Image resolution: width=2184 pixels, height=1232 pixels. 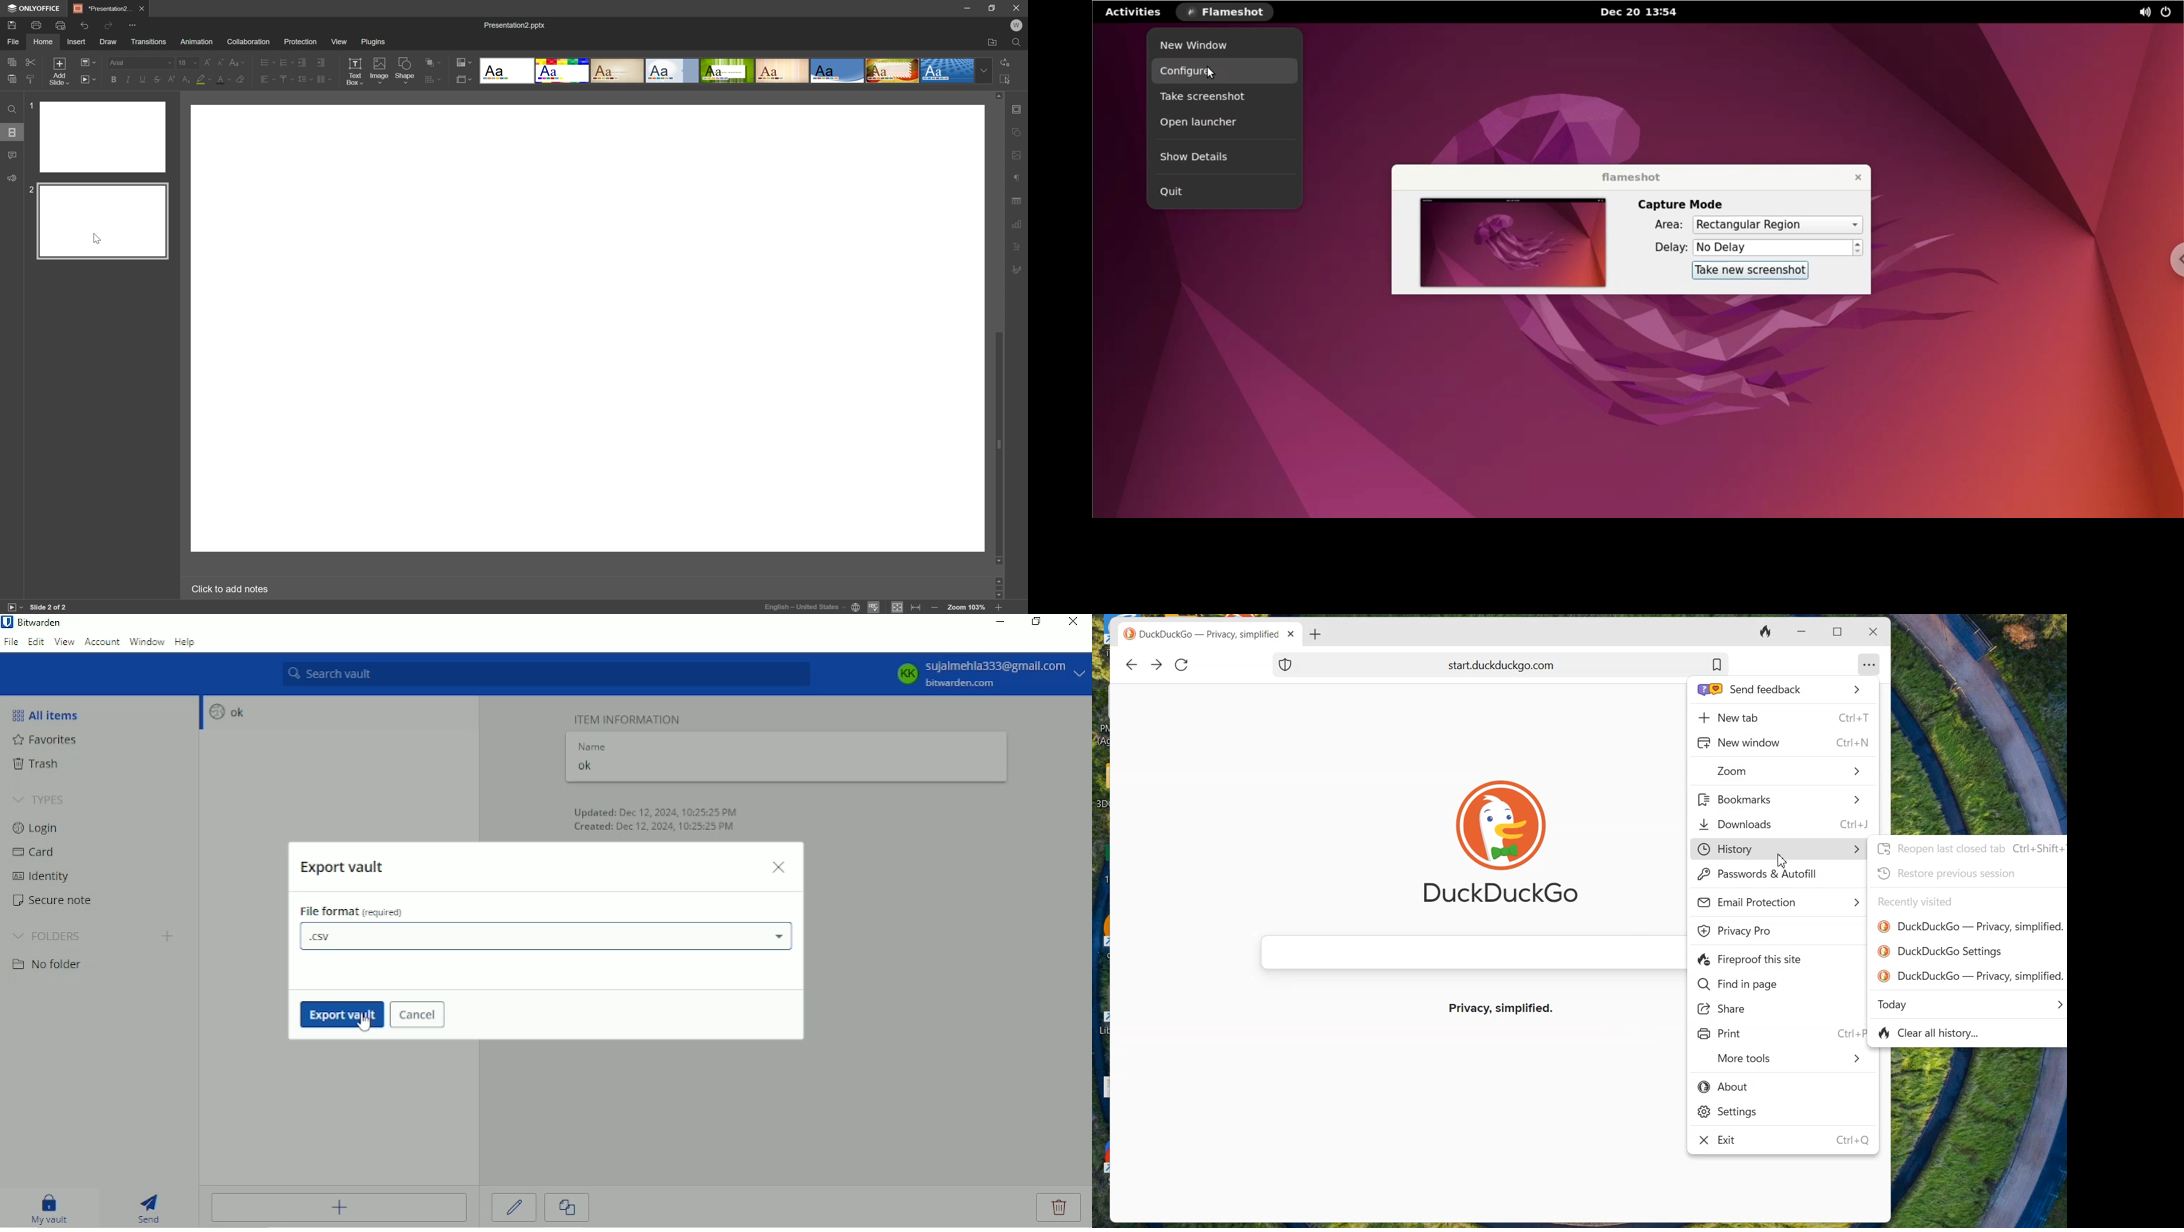 I want to click on DuckDuckGo Settings, so click(x=1941, y=951).